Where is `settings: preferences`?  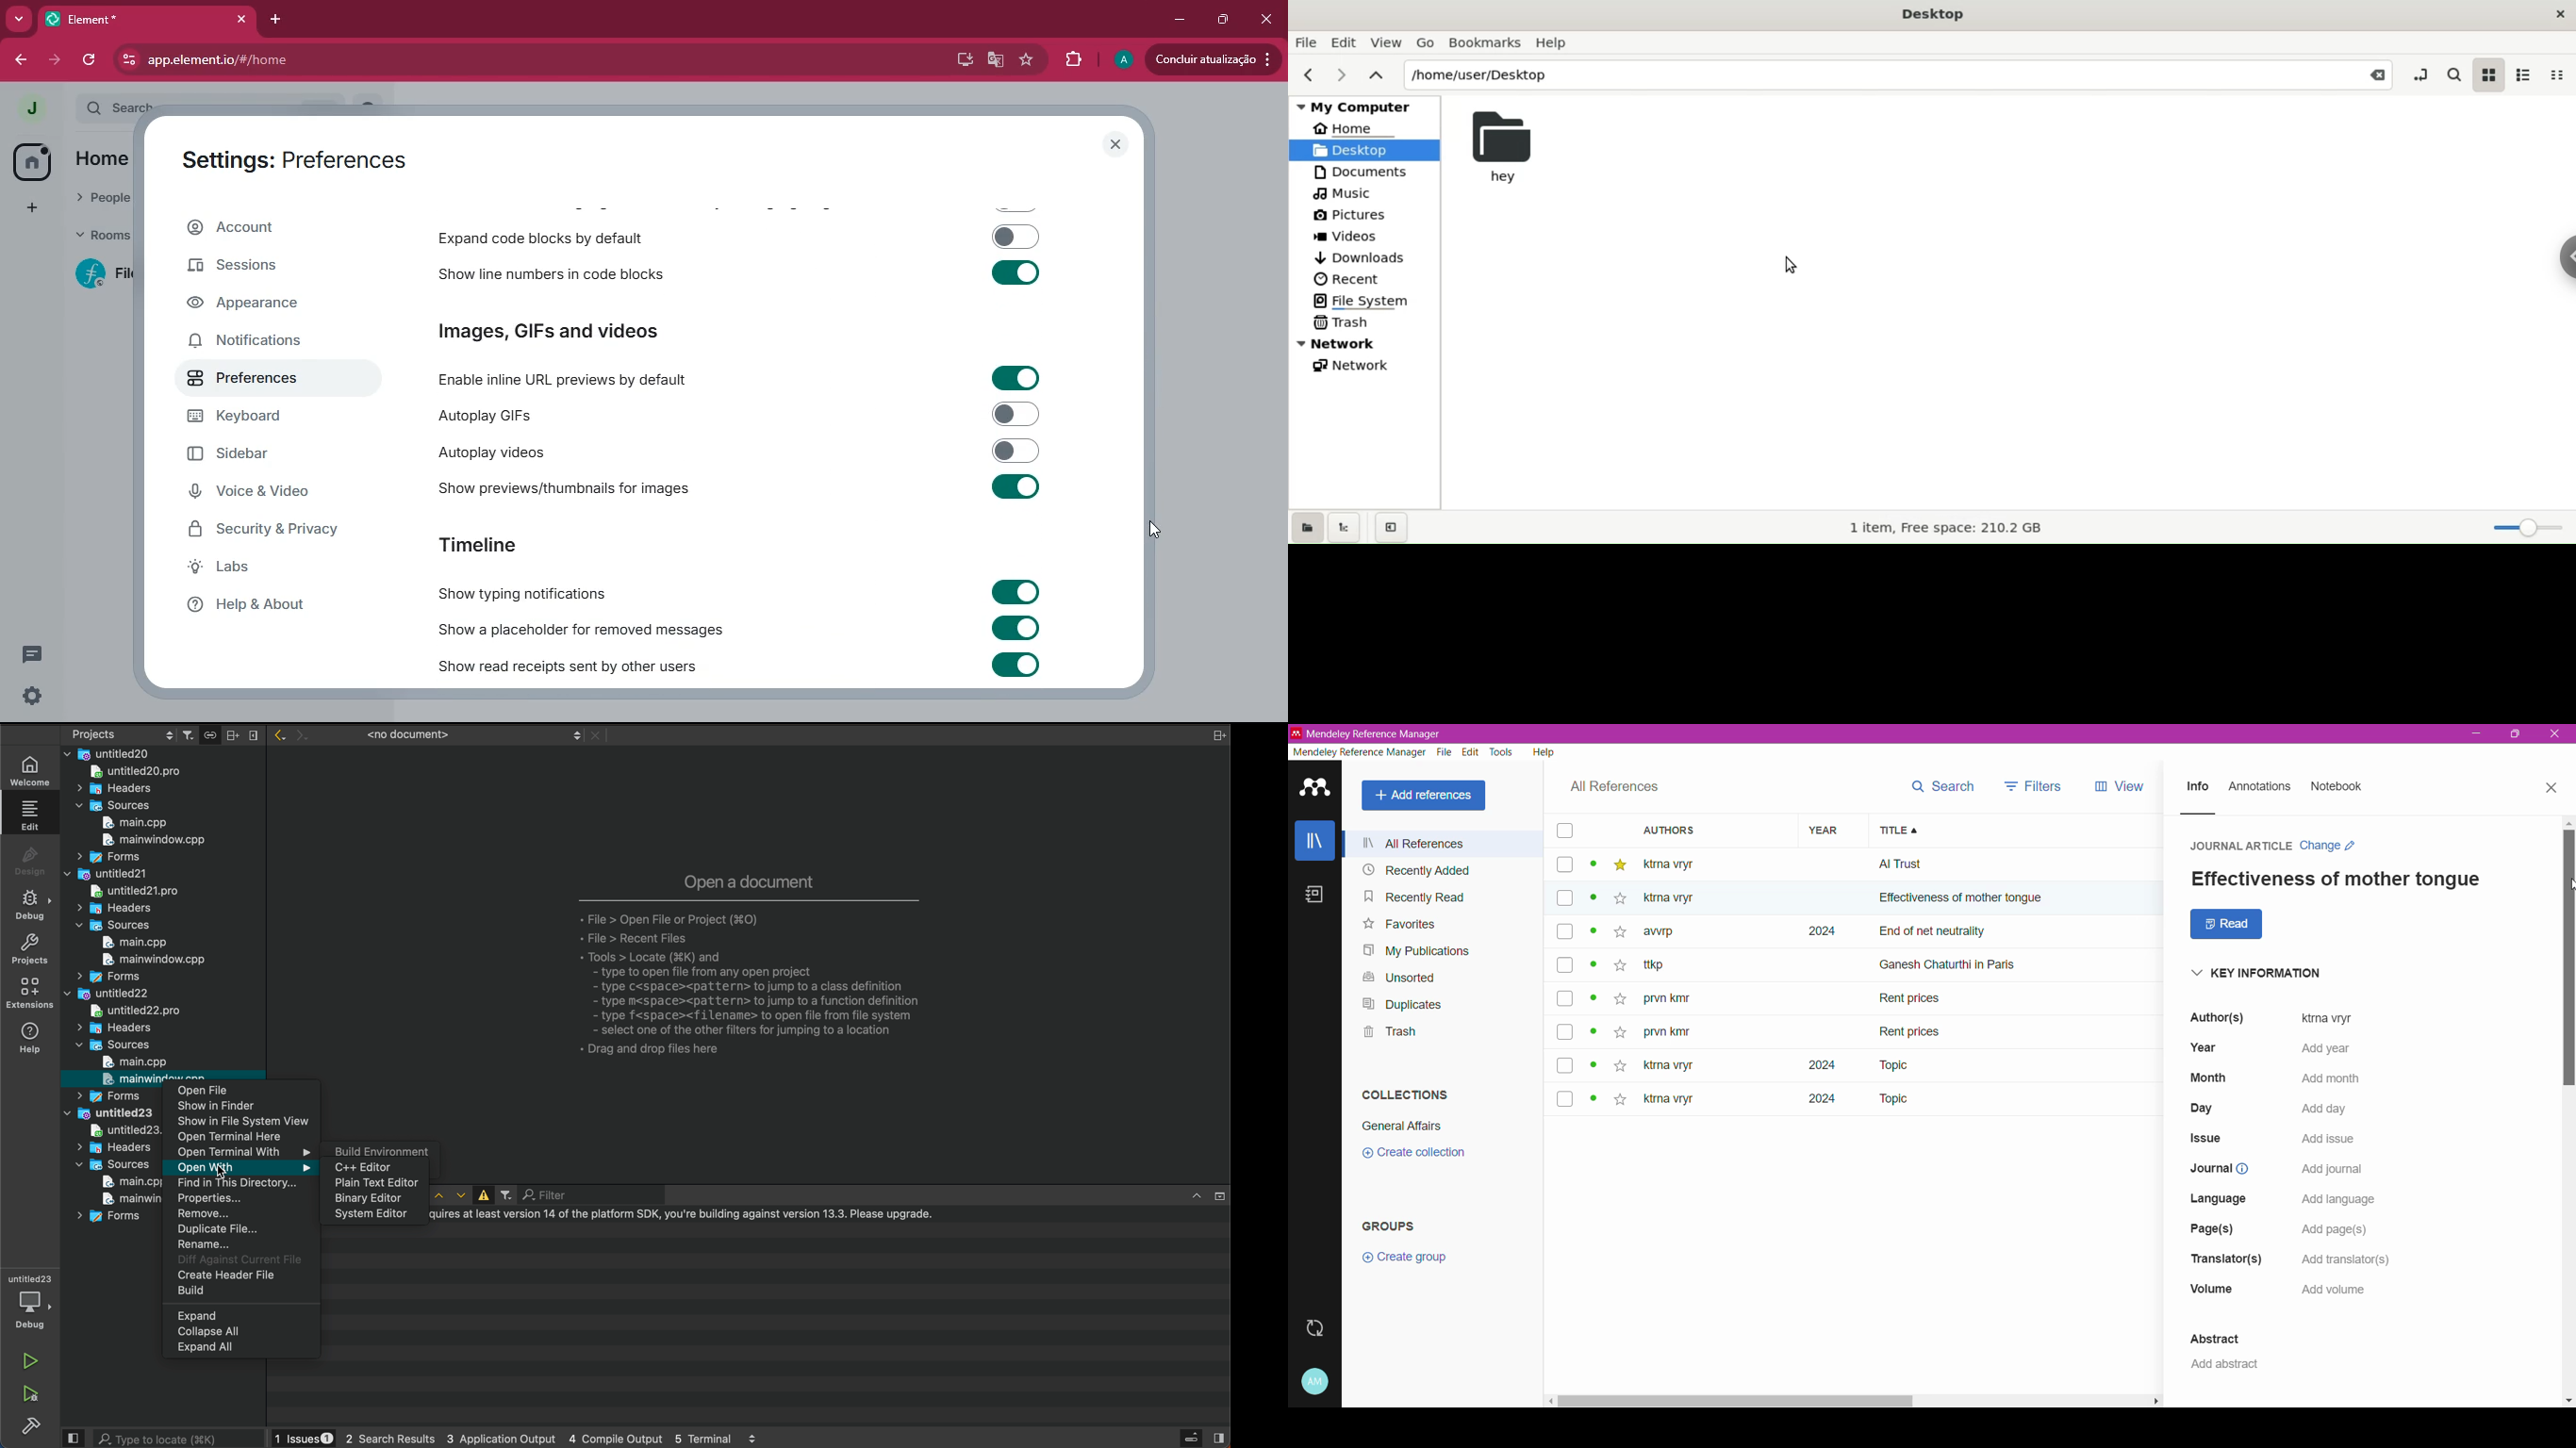
settings: preferences is located at coordinates (292, 156).